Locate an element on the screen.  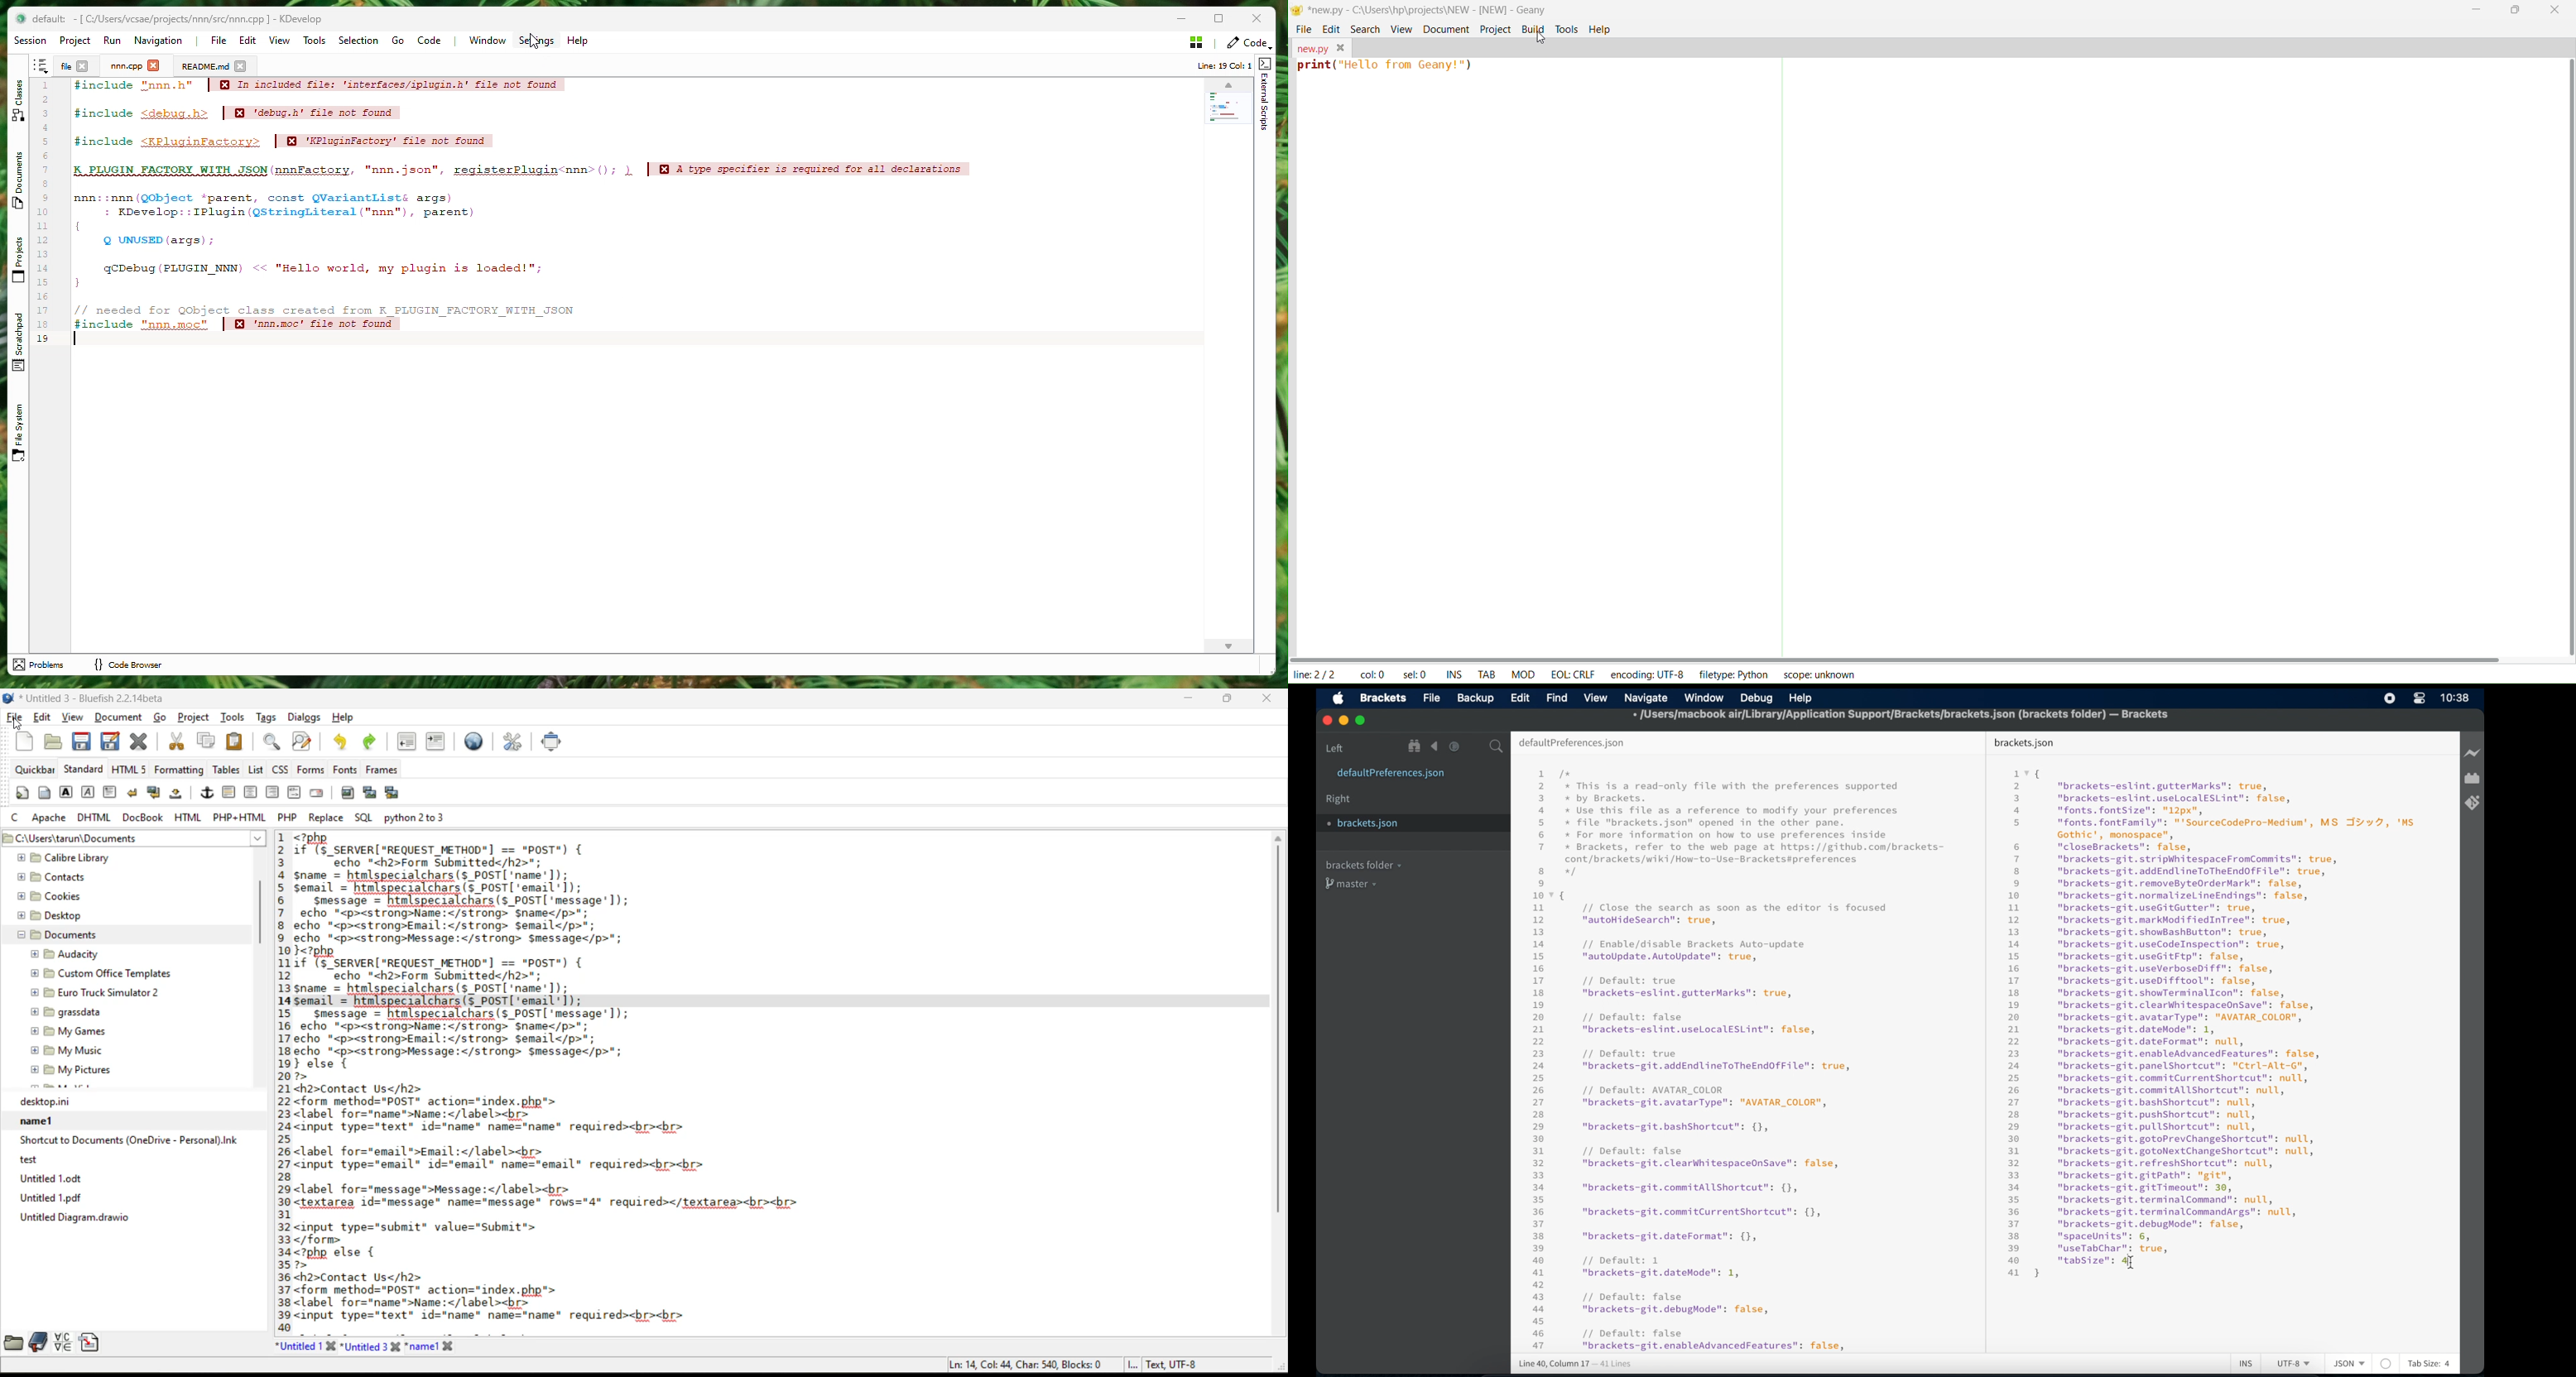
file is located at coordinates (15, 718).